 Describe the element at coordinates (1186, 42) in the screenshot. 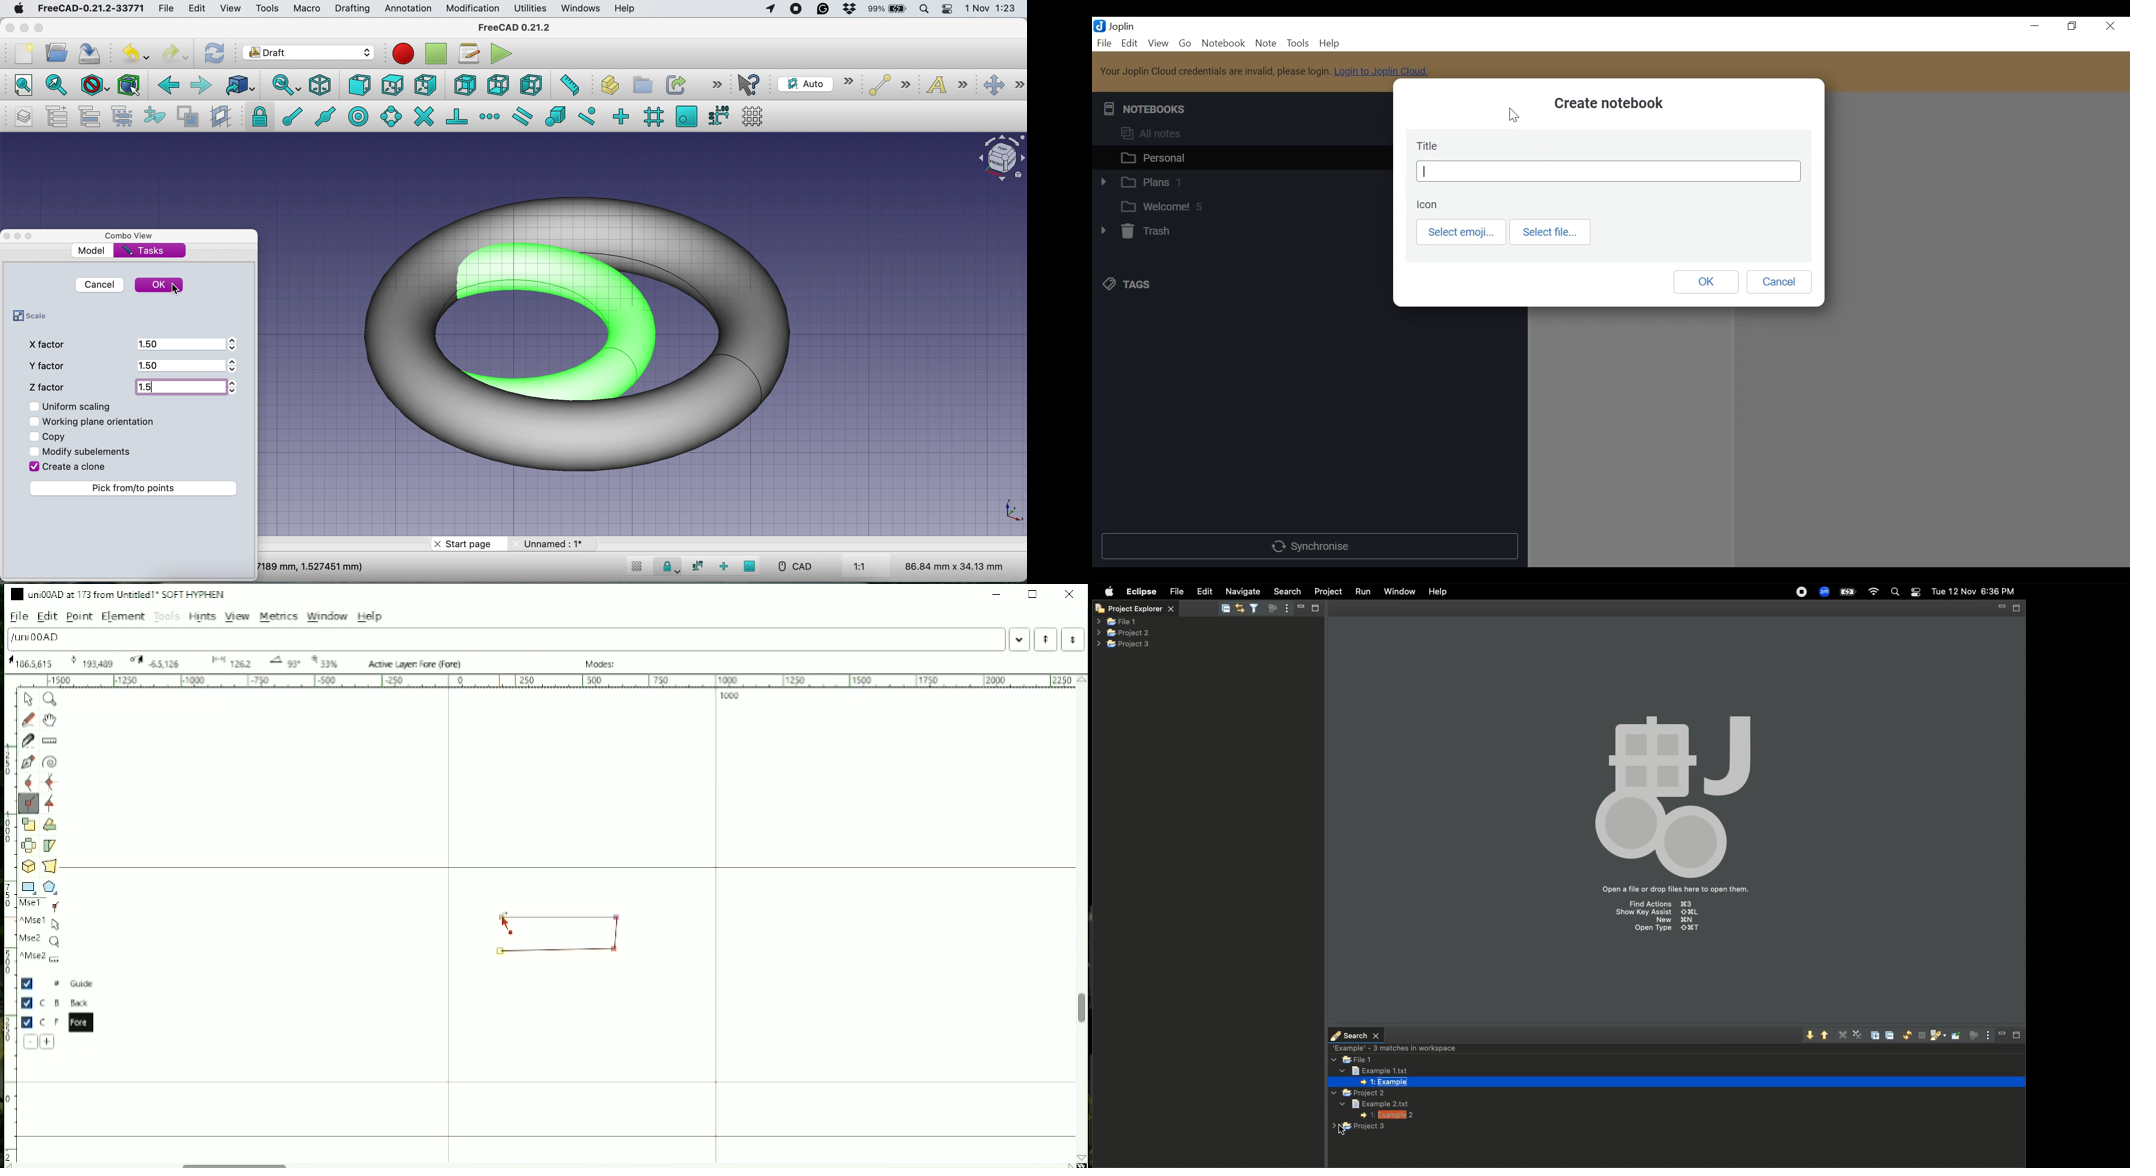

I see `Go` at that location.